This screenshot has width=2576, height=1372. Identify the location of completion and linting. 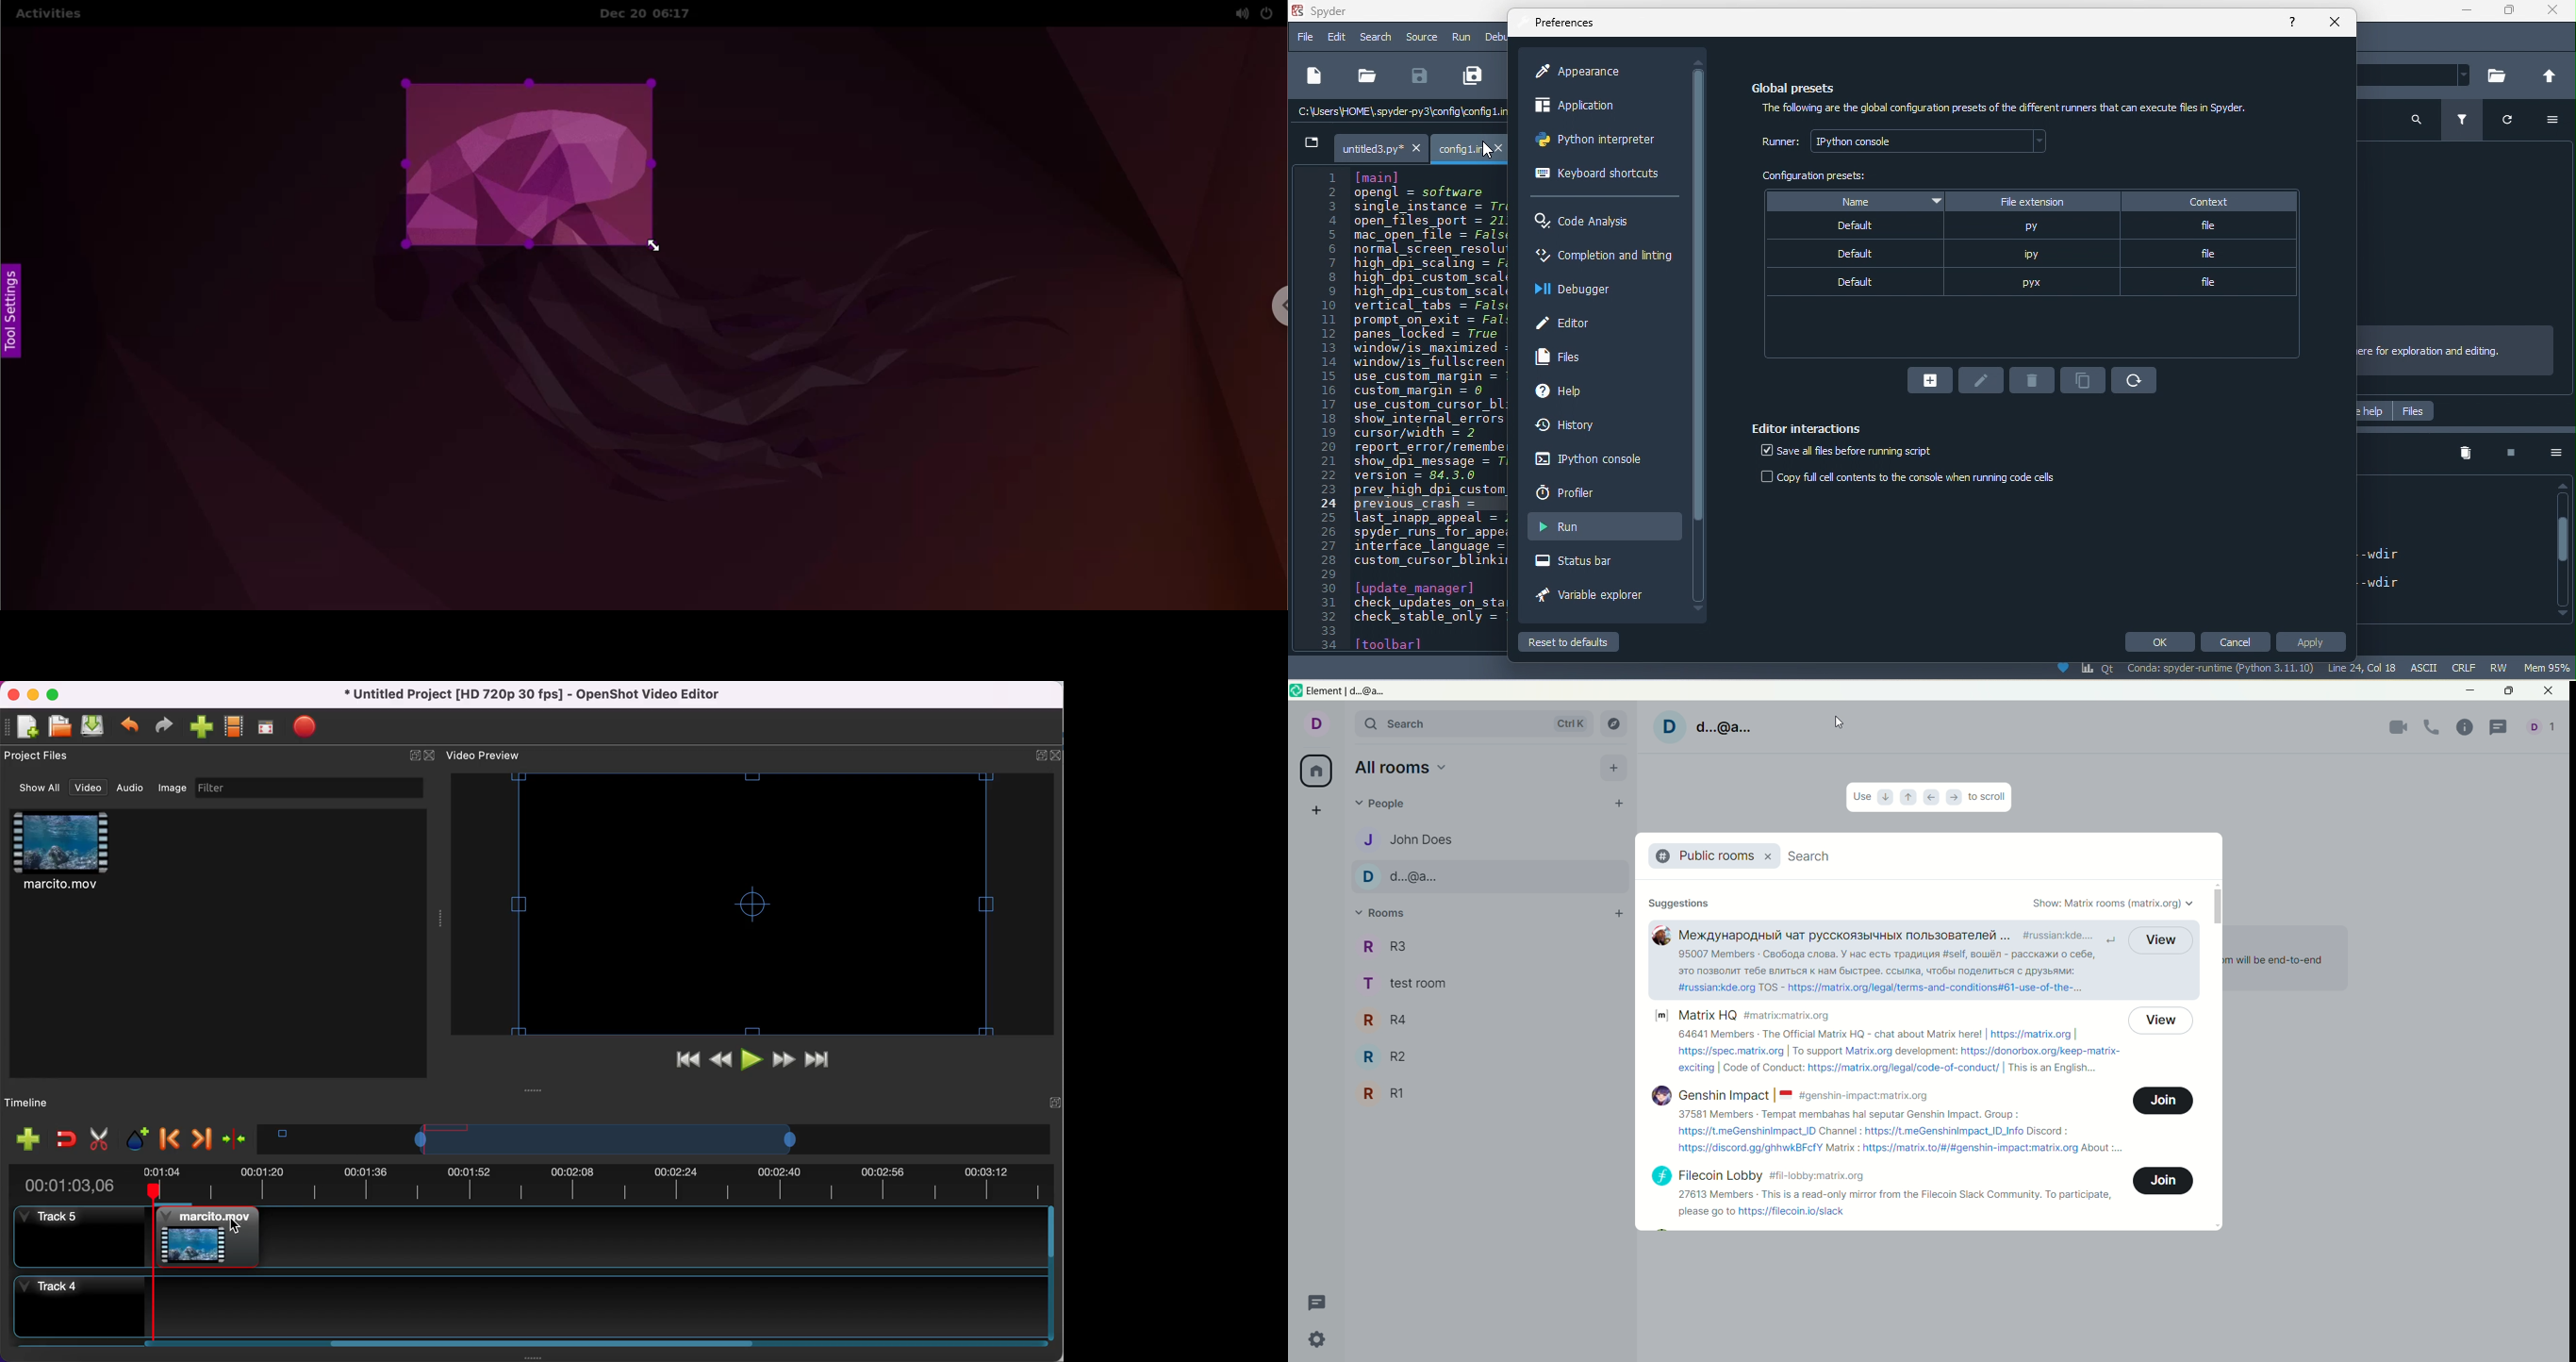
(1601, 253).